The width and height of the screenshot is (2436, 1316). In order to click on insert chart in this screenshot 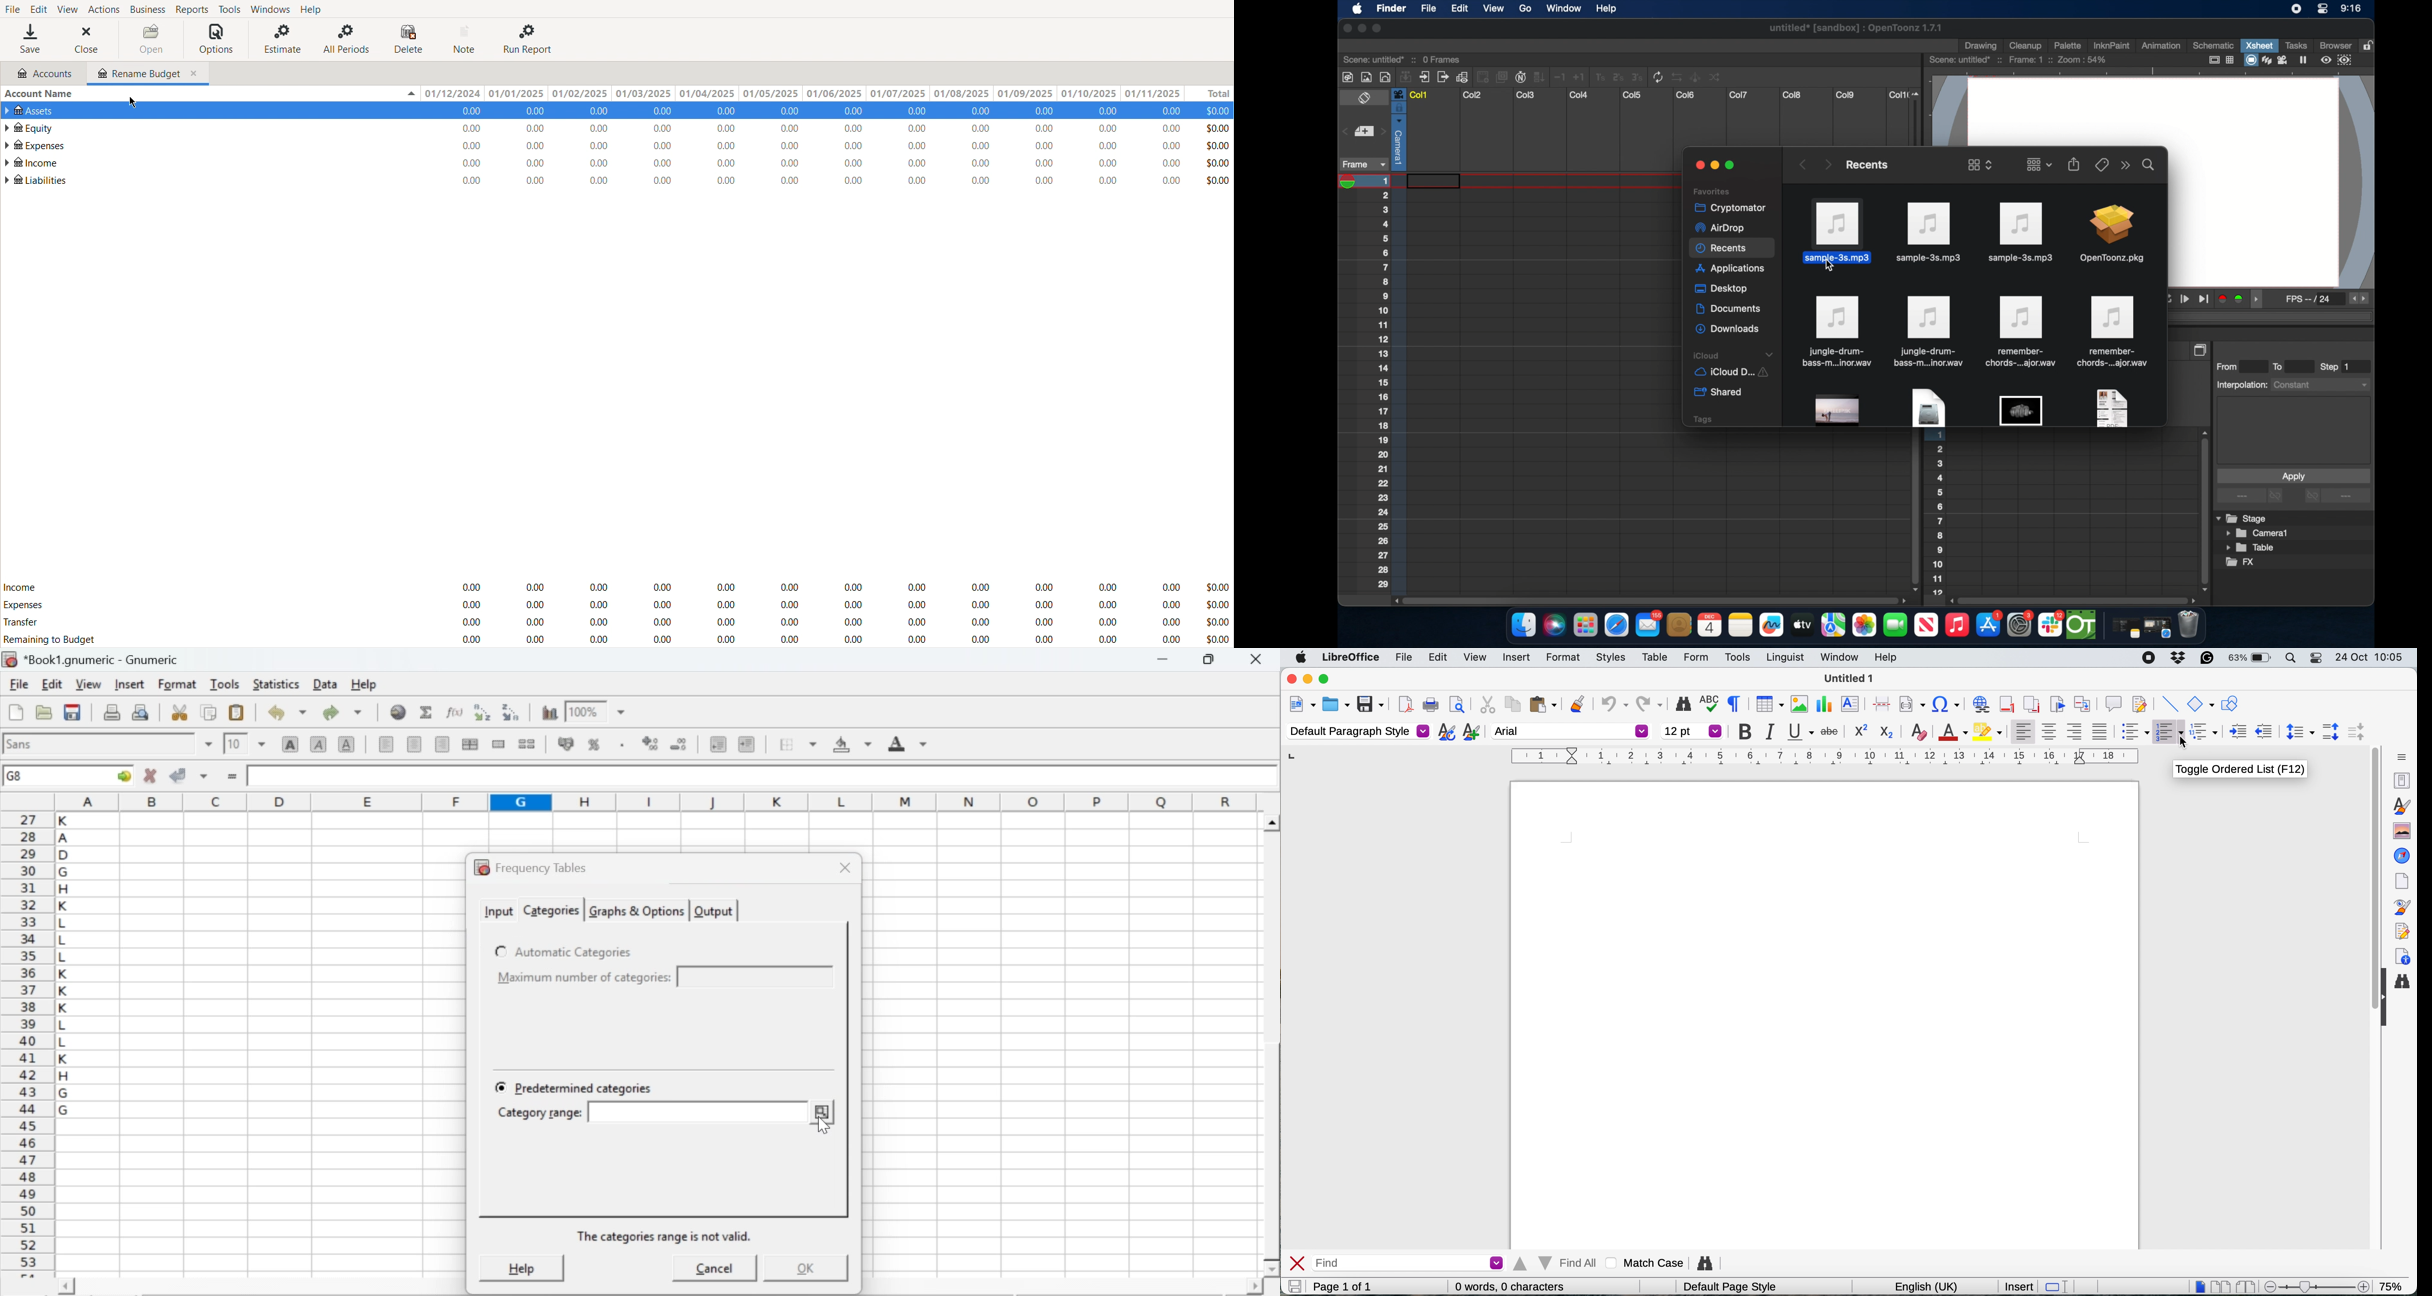, I will do `click(550, 711)`.